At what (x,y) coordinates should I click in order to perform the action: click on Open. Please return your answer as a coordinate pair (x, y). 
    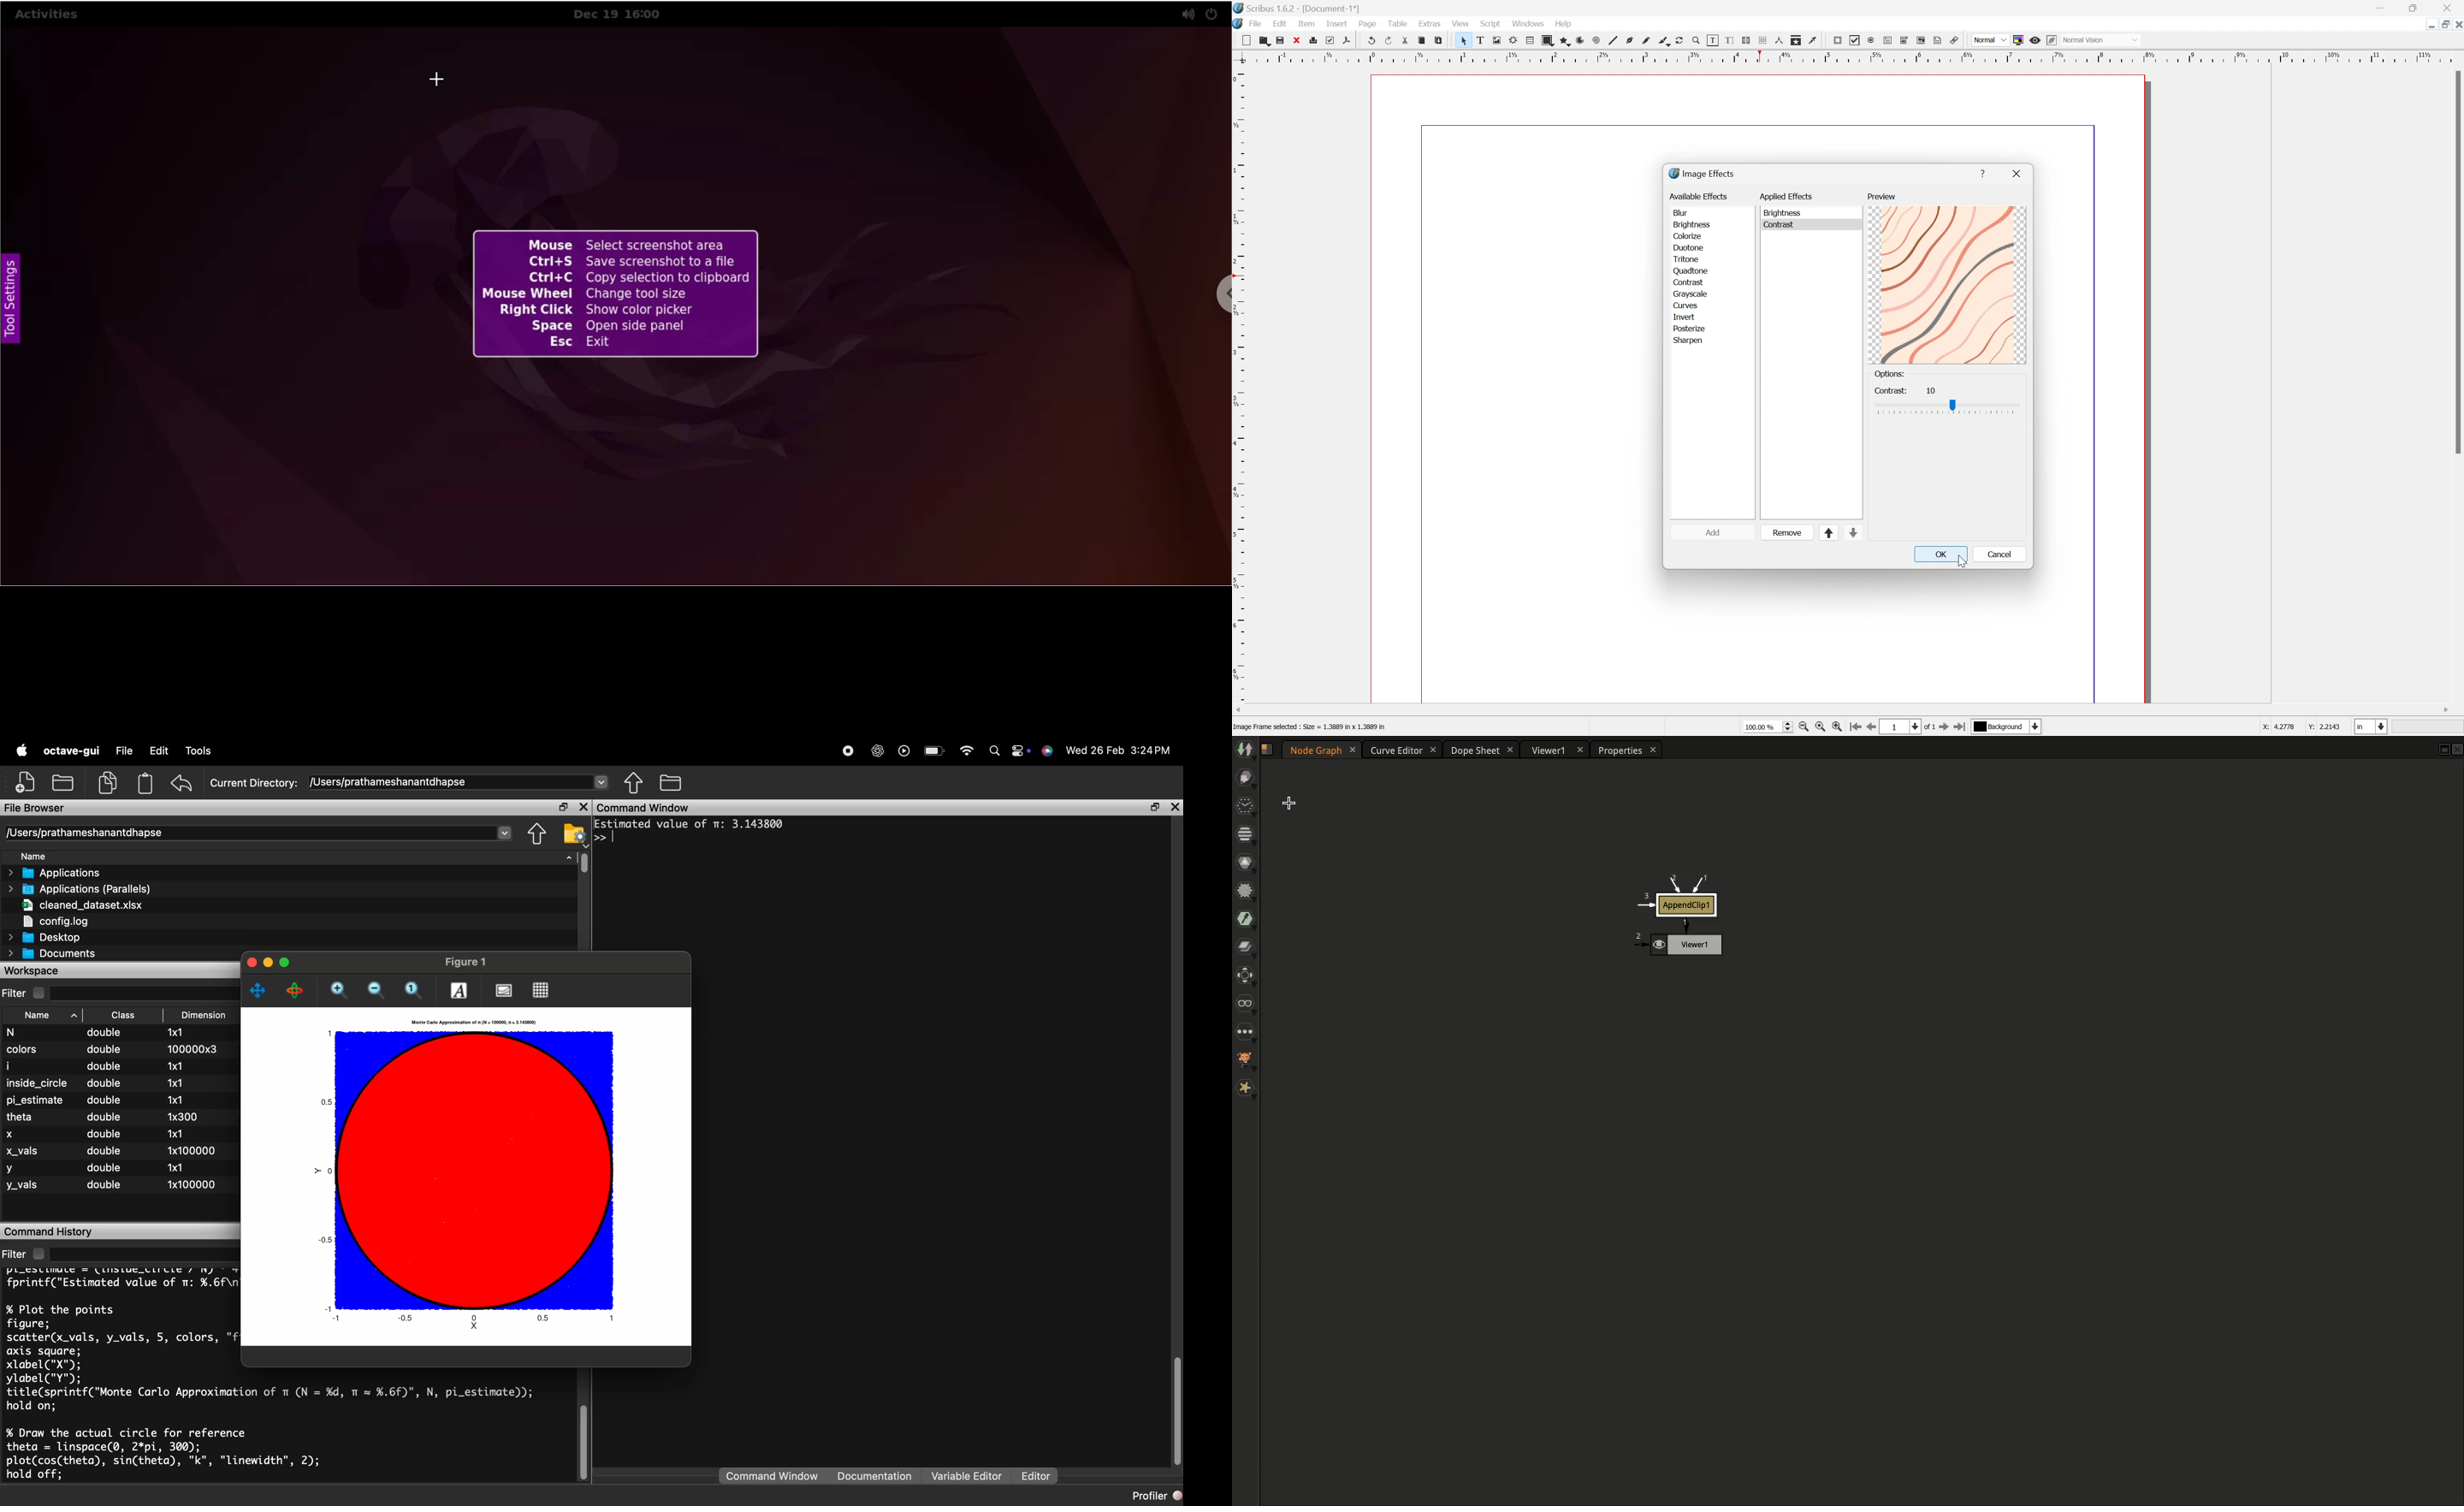
    Looking at the image, I should click on (1263, 40).